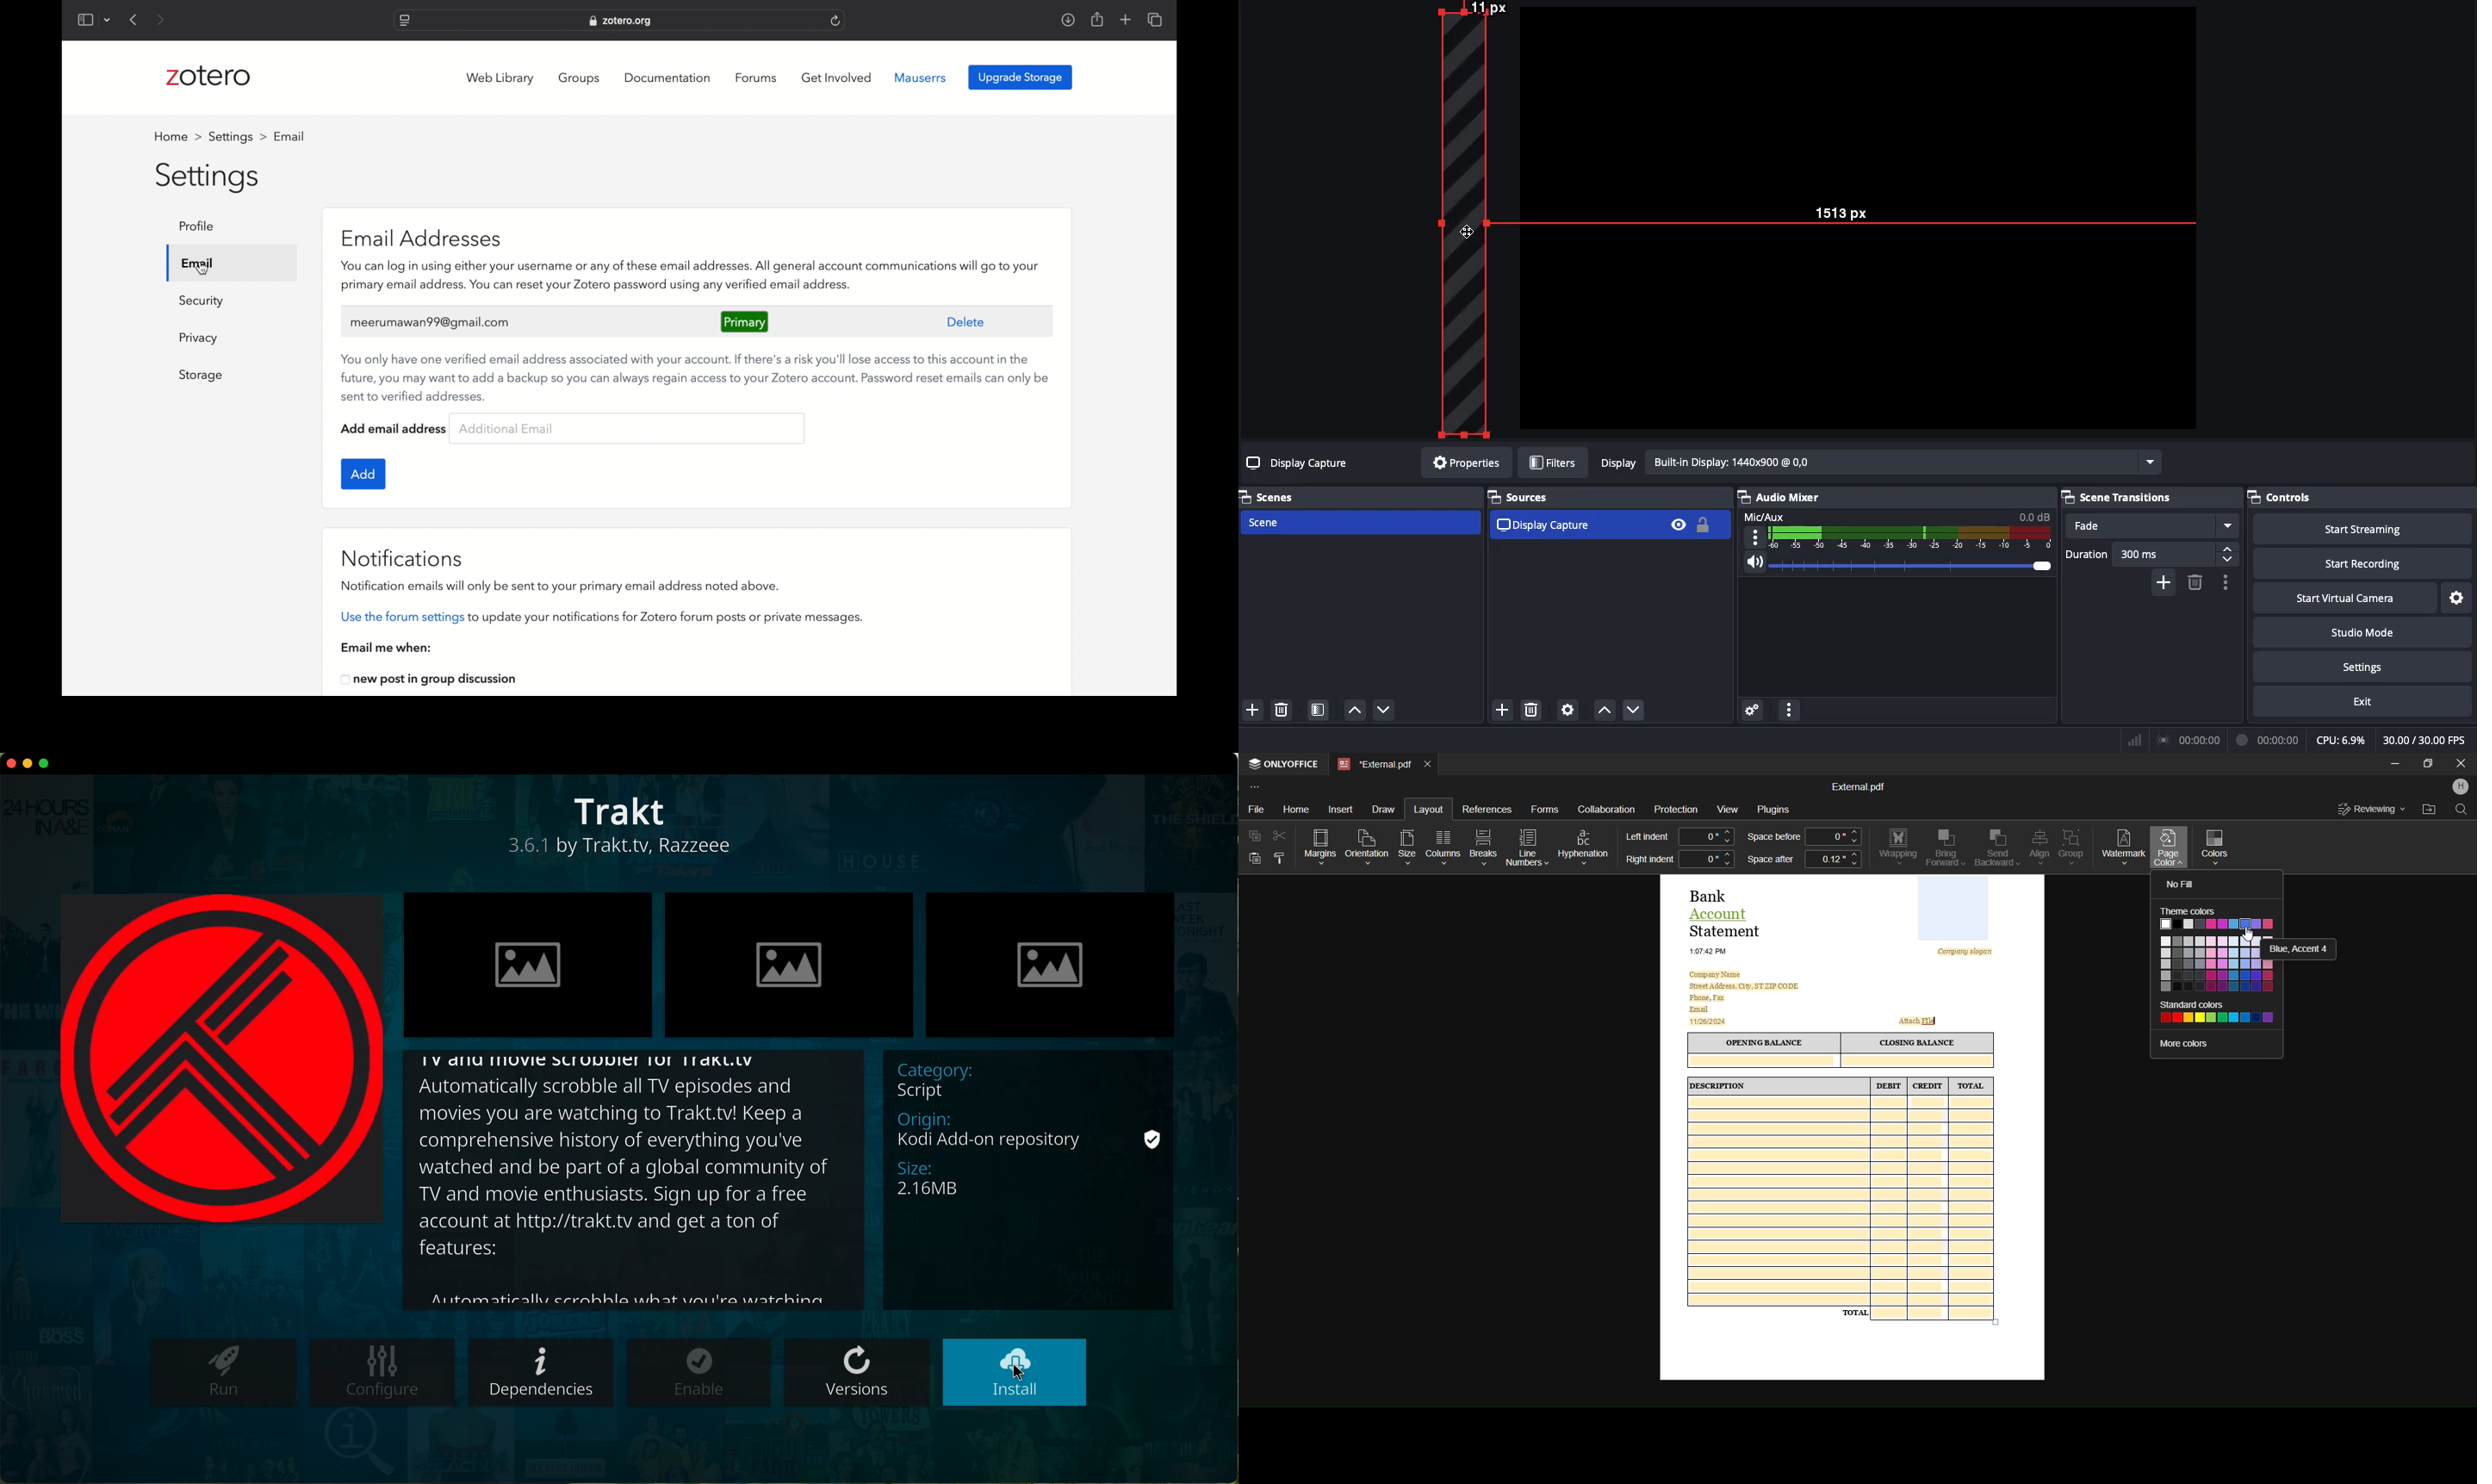 The height and width of the screenshot is (1484, 2492). What do you see at coordinates (1386, 808) in the screenshot?
I see `Draw` at bounding box center [1386, 808].